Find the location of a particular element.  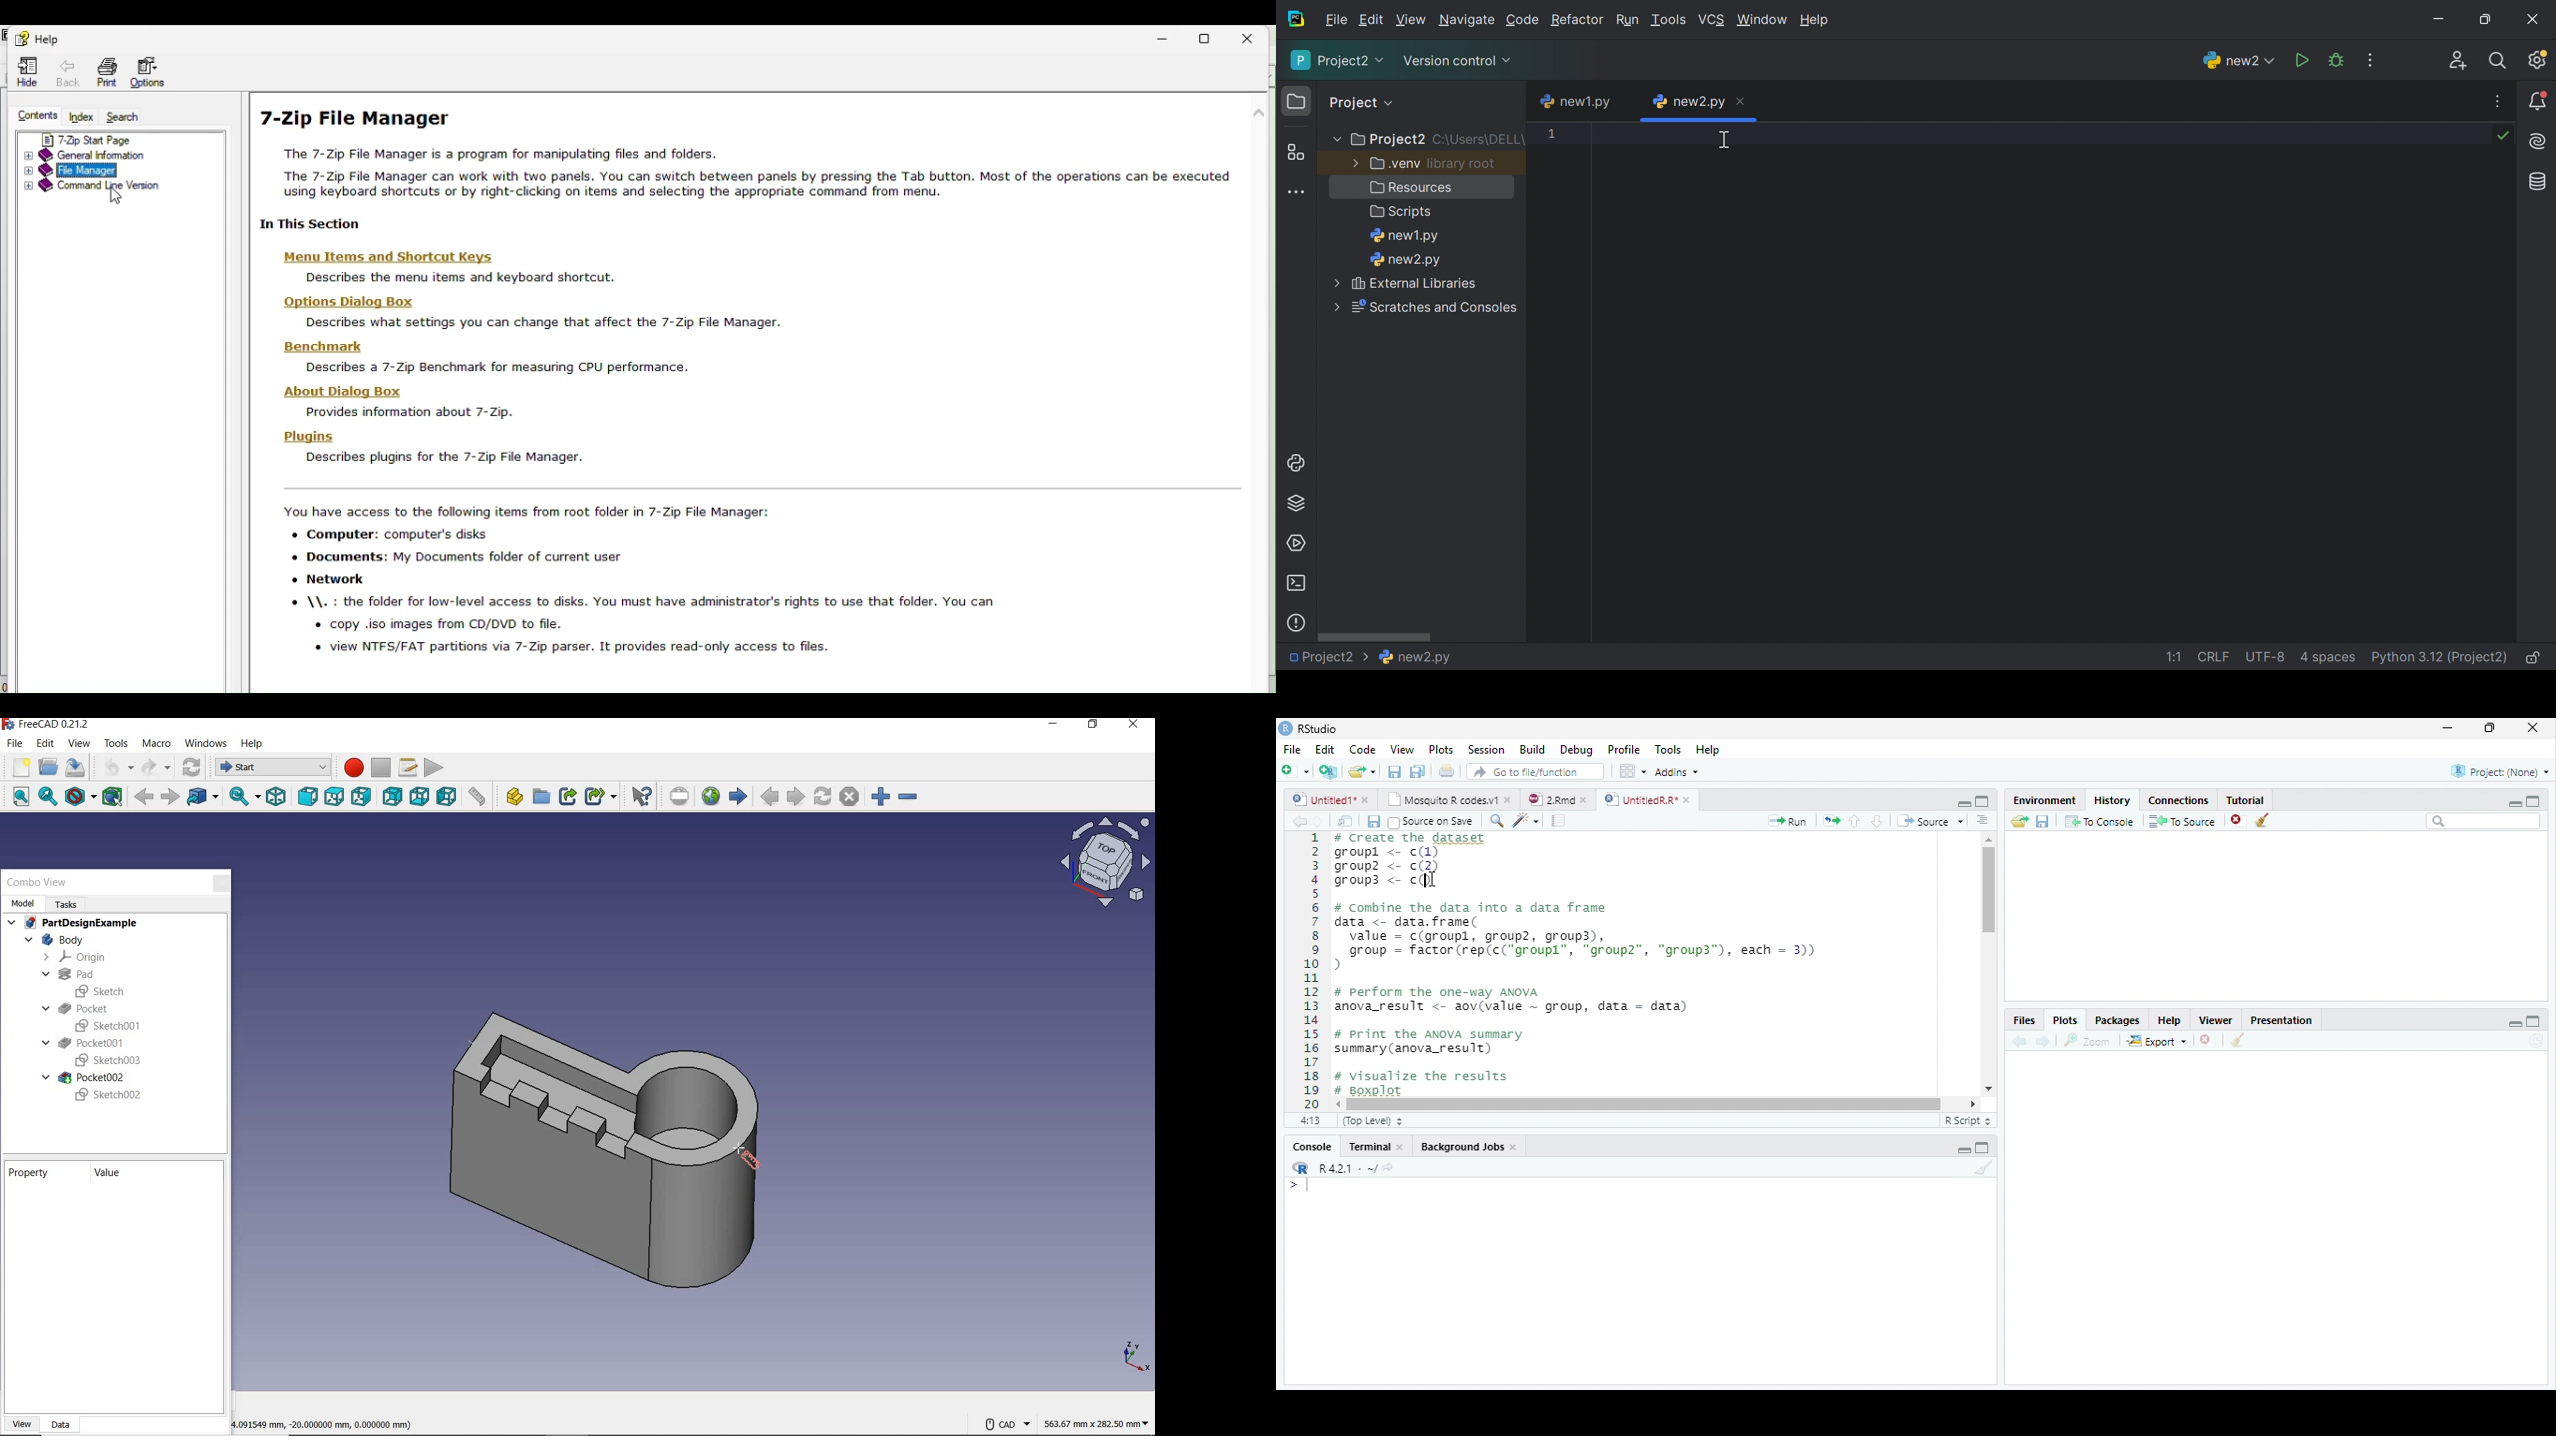

POCKET is located at coordinates (77, 1008).